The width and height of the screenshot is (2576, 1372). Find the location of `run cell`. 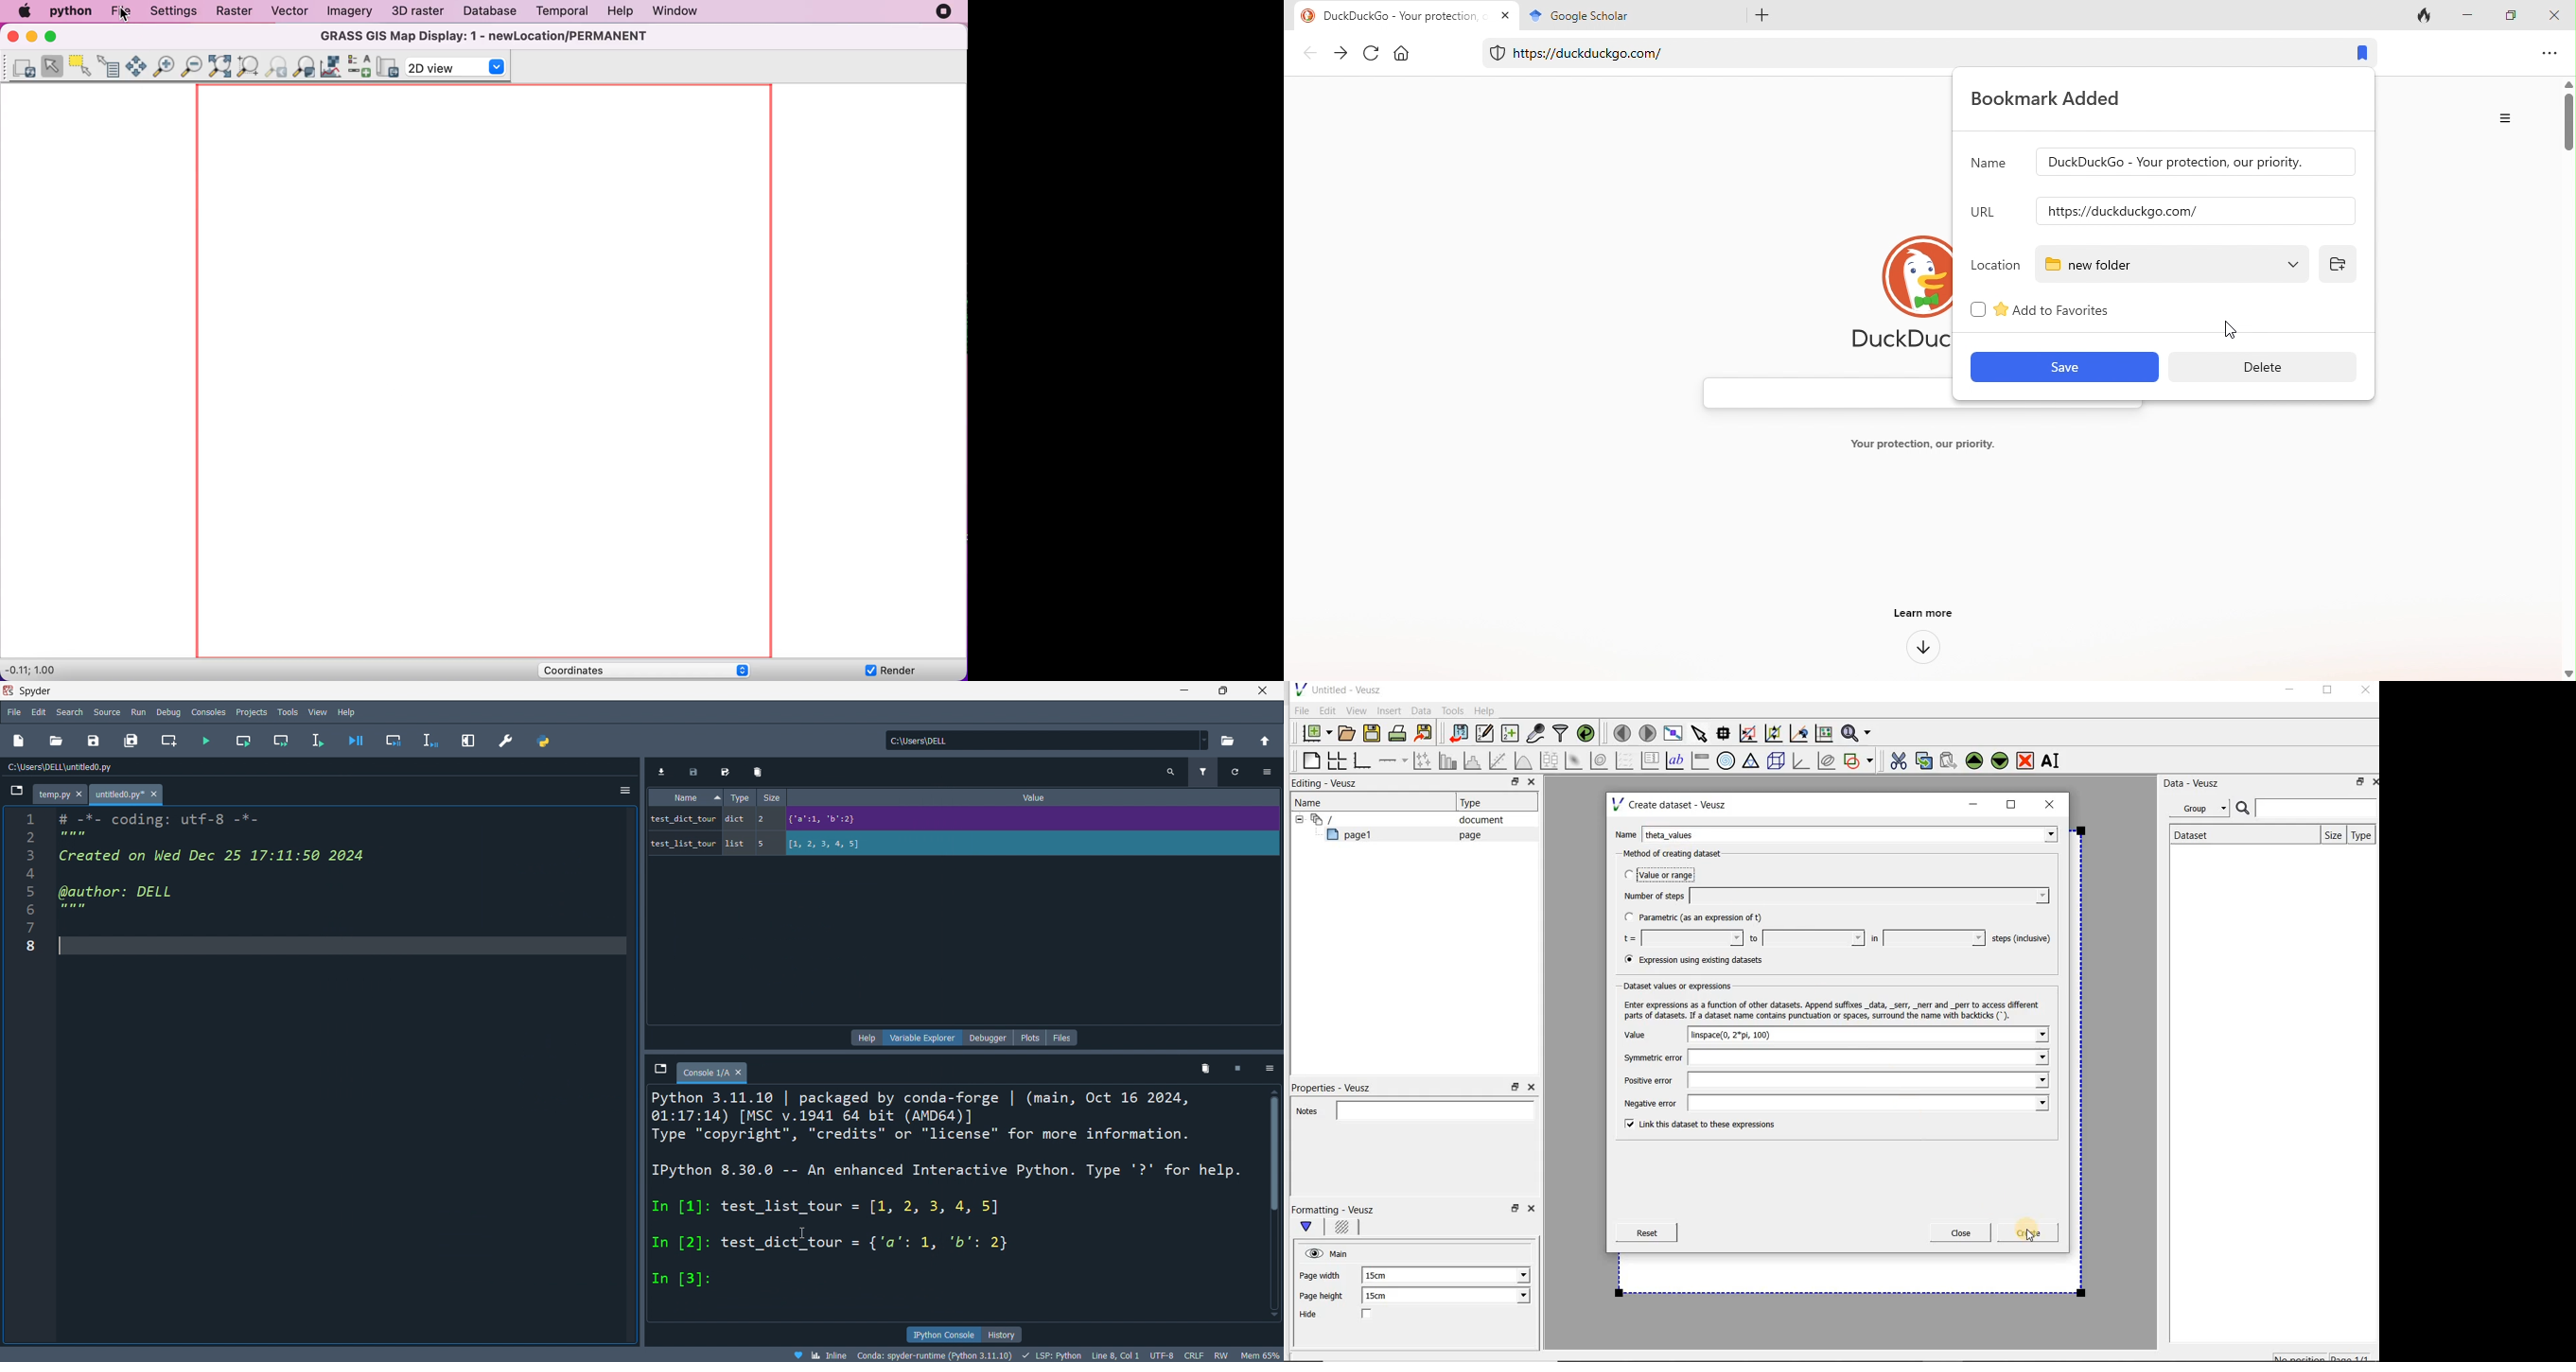

run cell is located at coordinates (246, 741).